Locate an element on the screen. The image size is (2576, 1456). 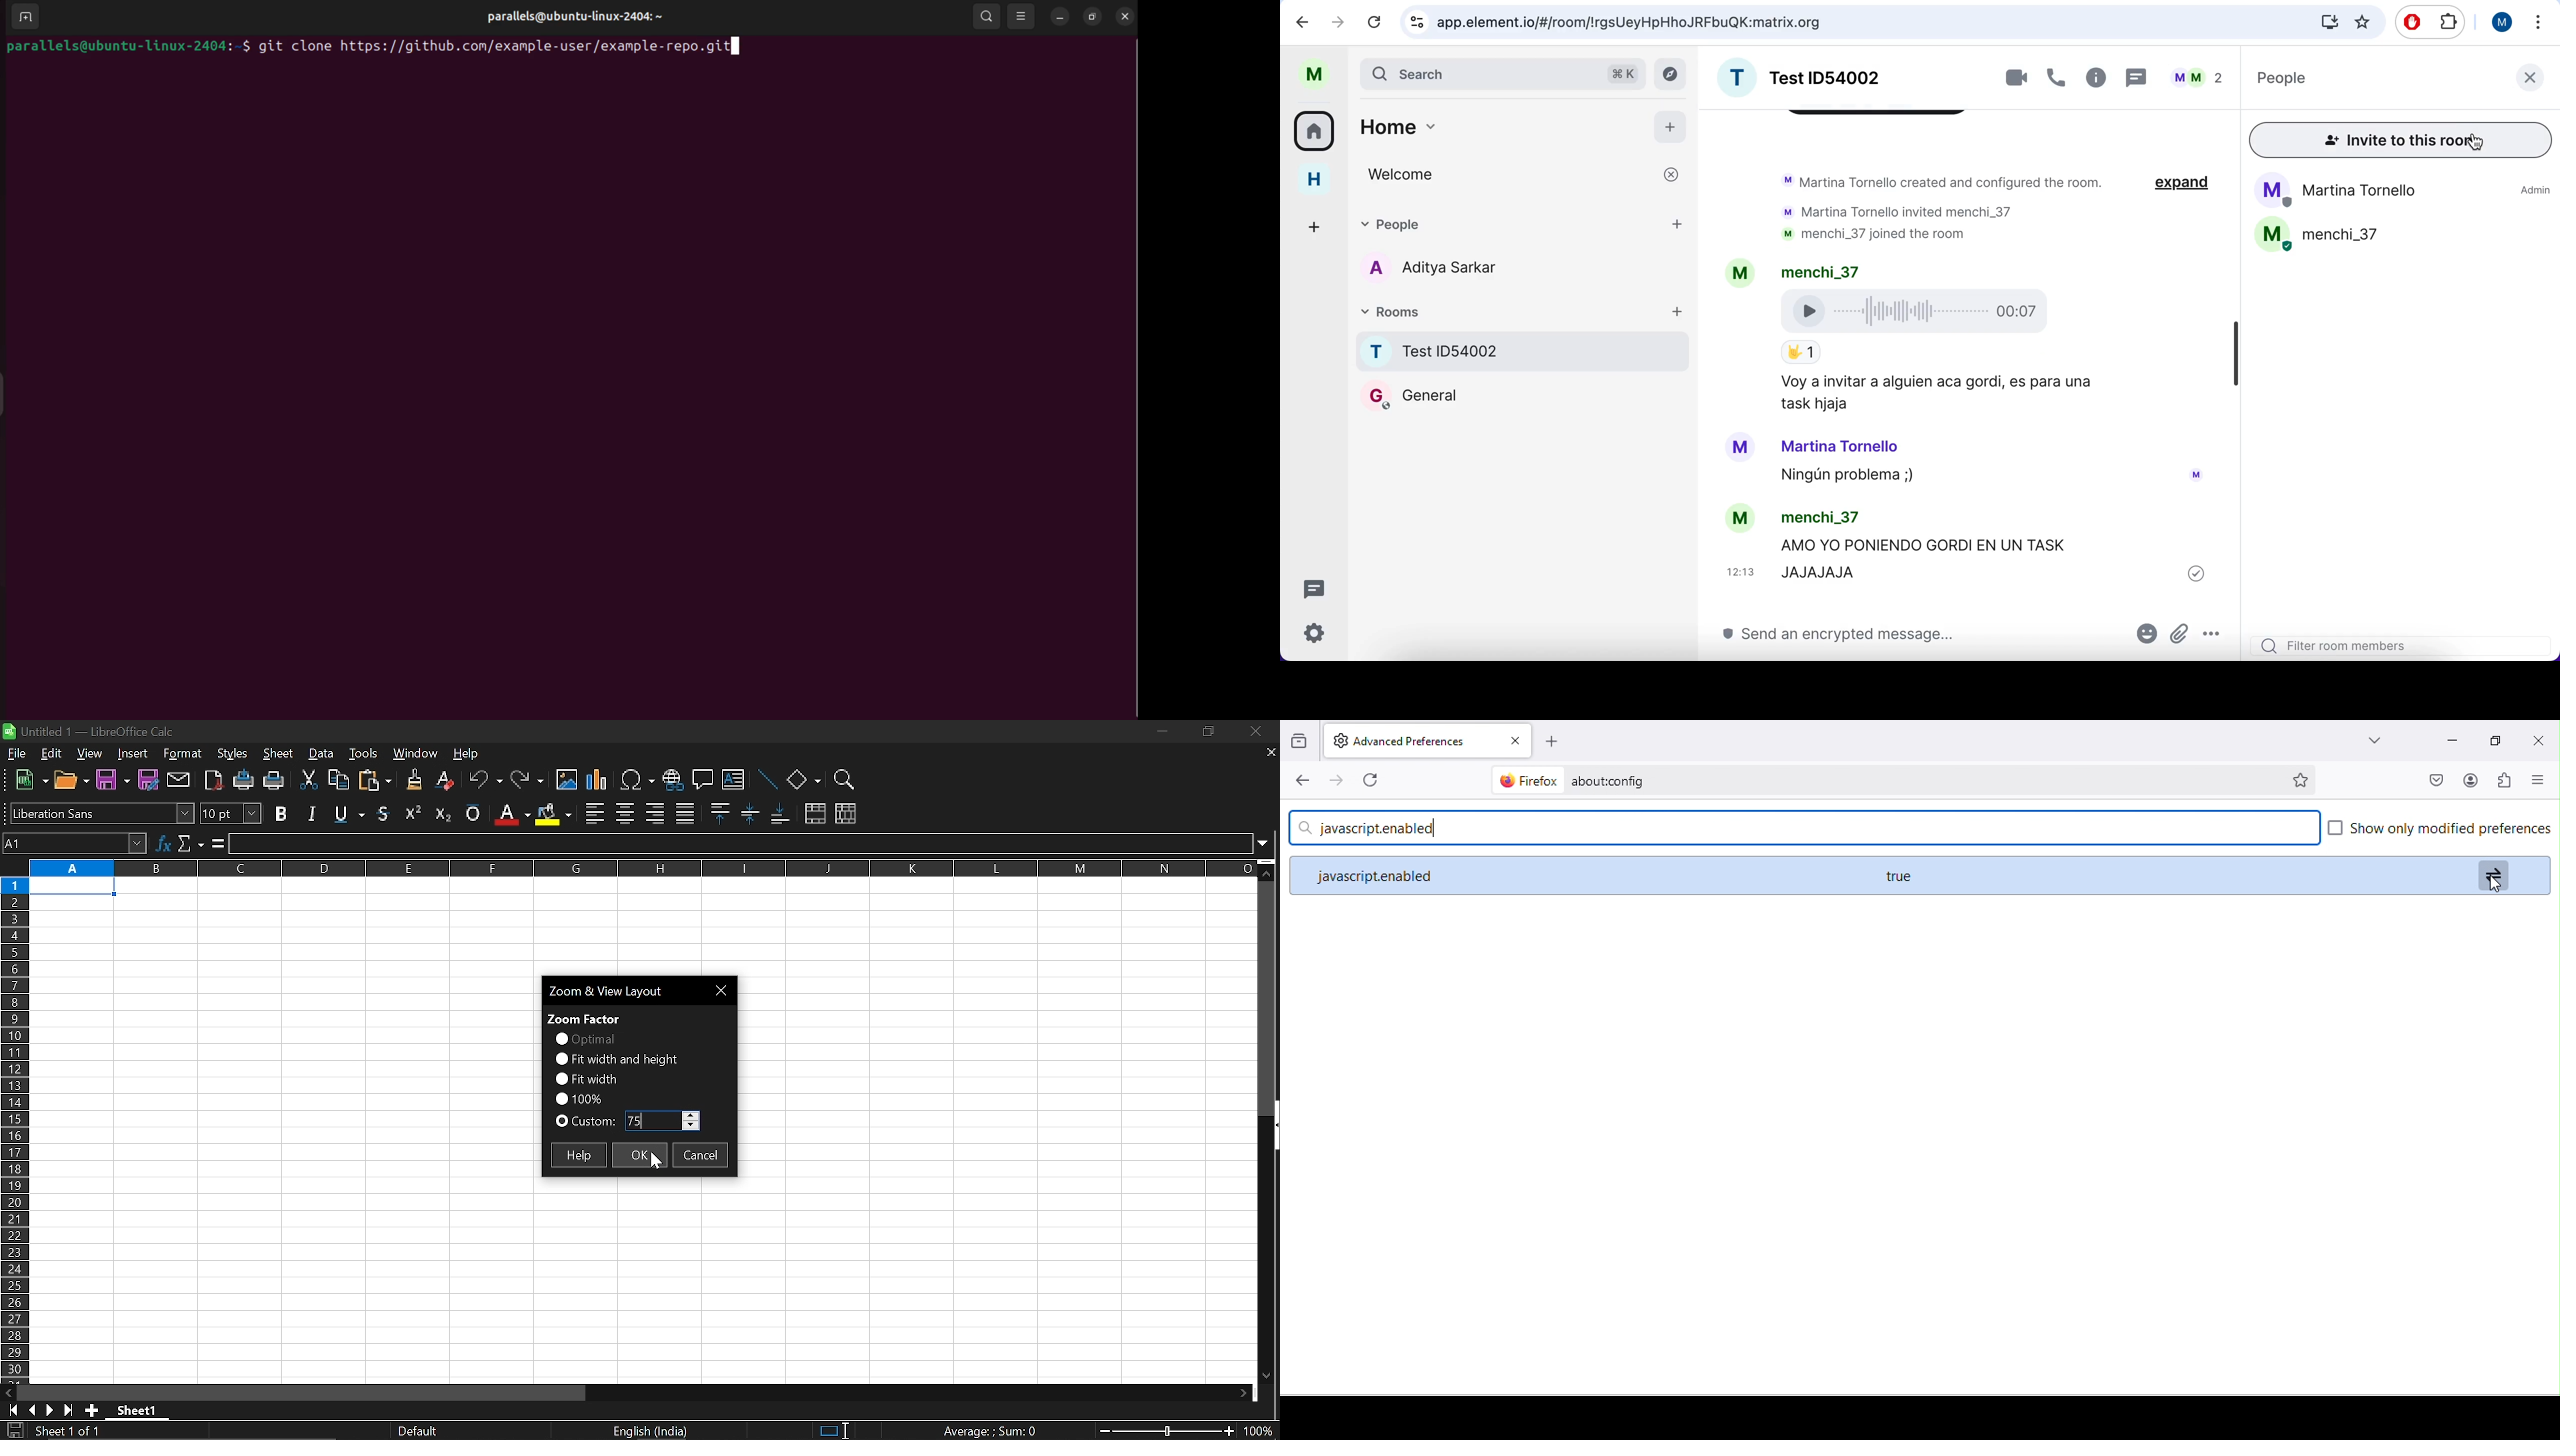
close current sheet is located at coordinates (1269, 754).